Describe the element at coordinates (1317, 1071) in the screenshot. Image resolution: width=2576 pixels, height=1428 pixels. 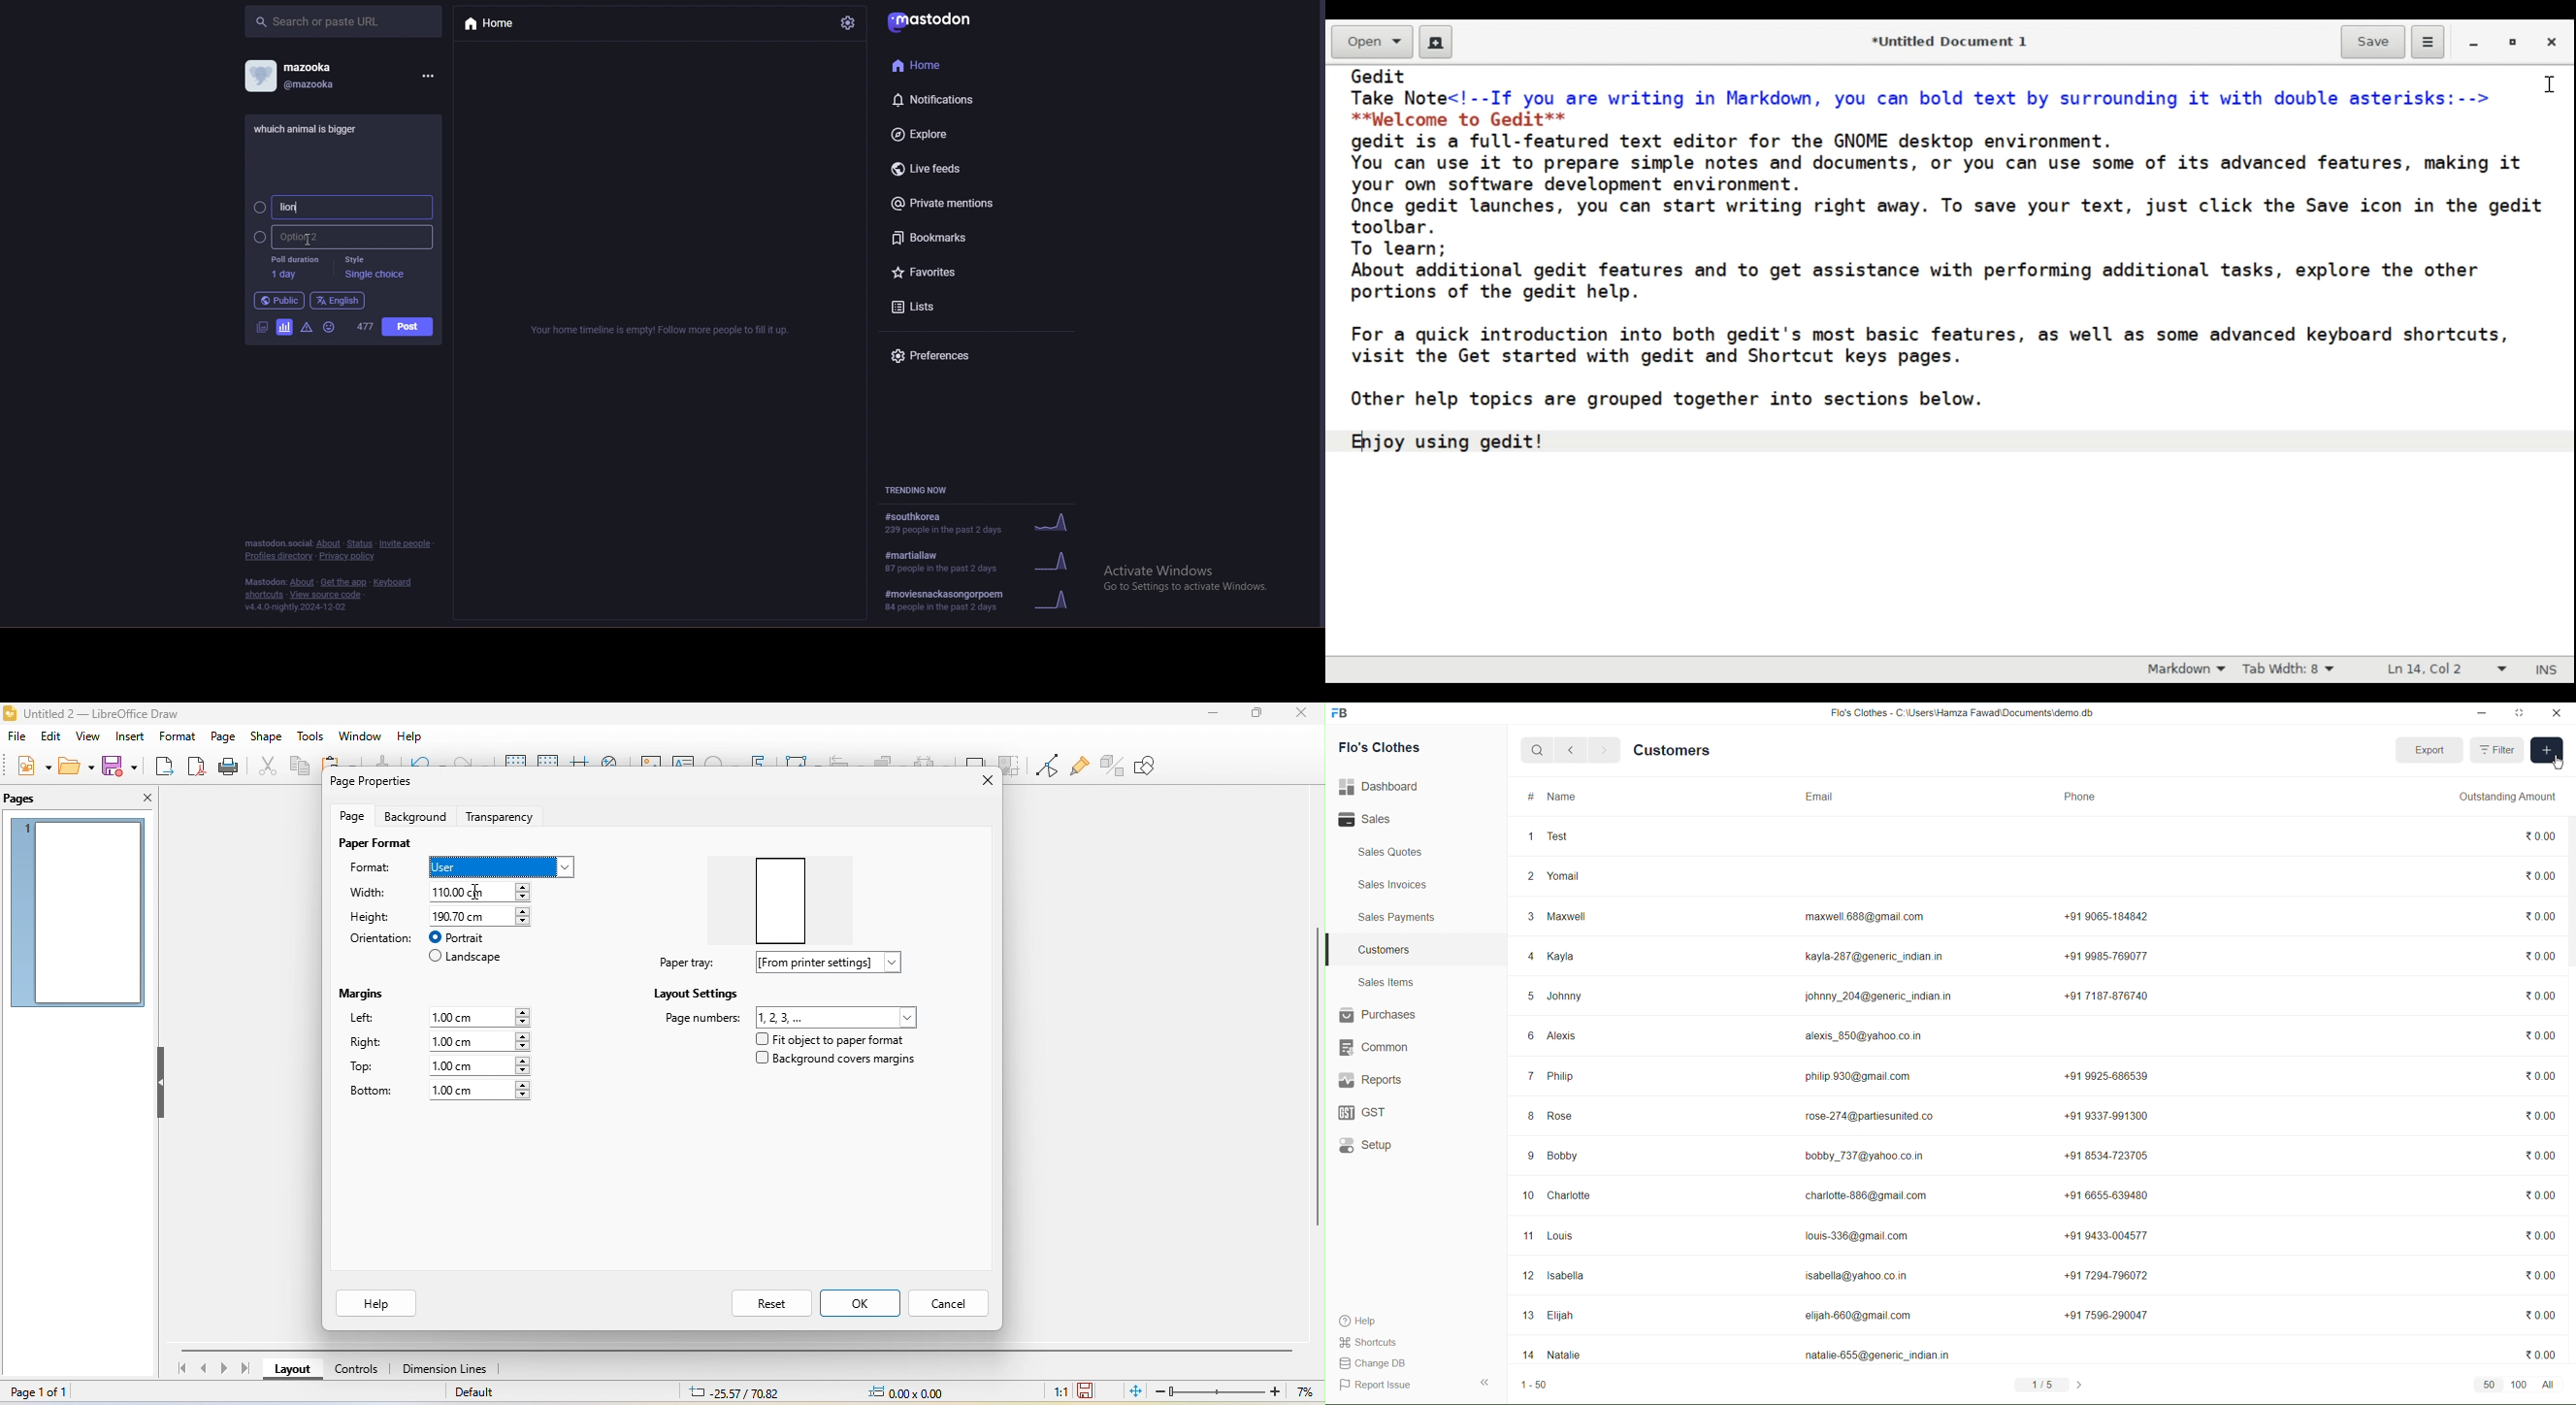
I see `vertical scroll bar` at that location.